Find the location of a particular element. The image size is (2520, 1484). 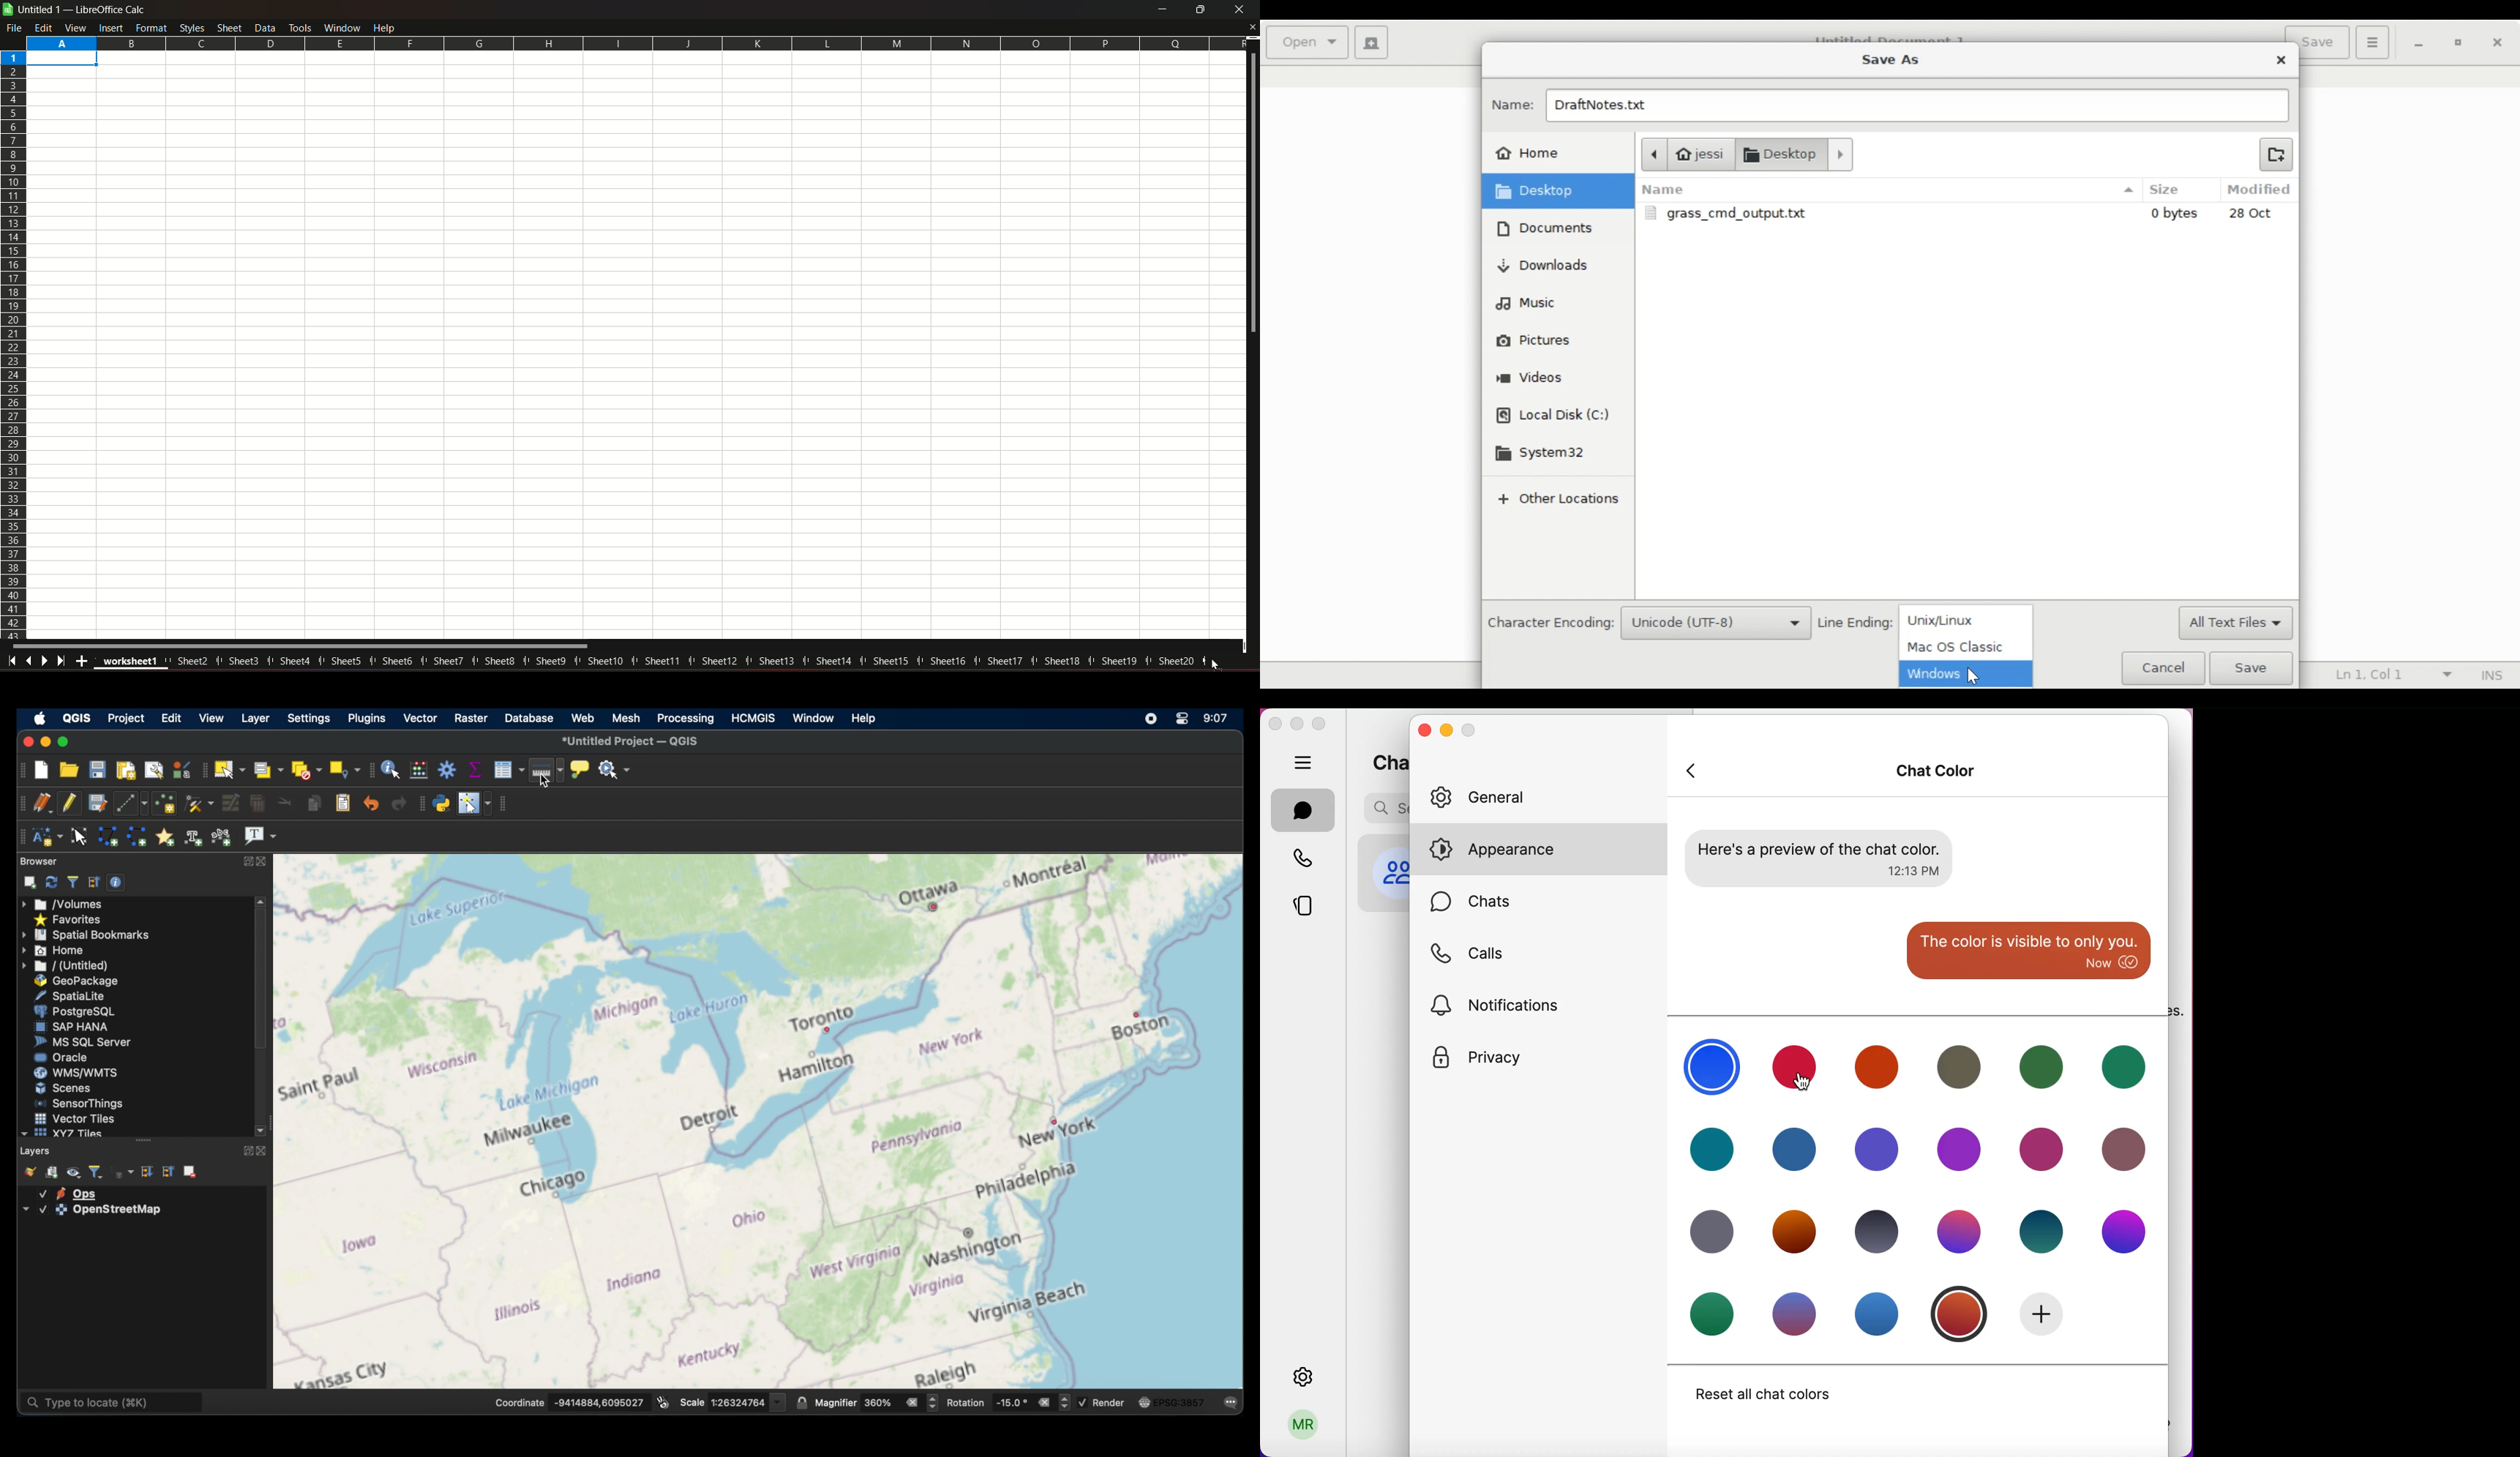

Rows is located at coordinates (14, 344).